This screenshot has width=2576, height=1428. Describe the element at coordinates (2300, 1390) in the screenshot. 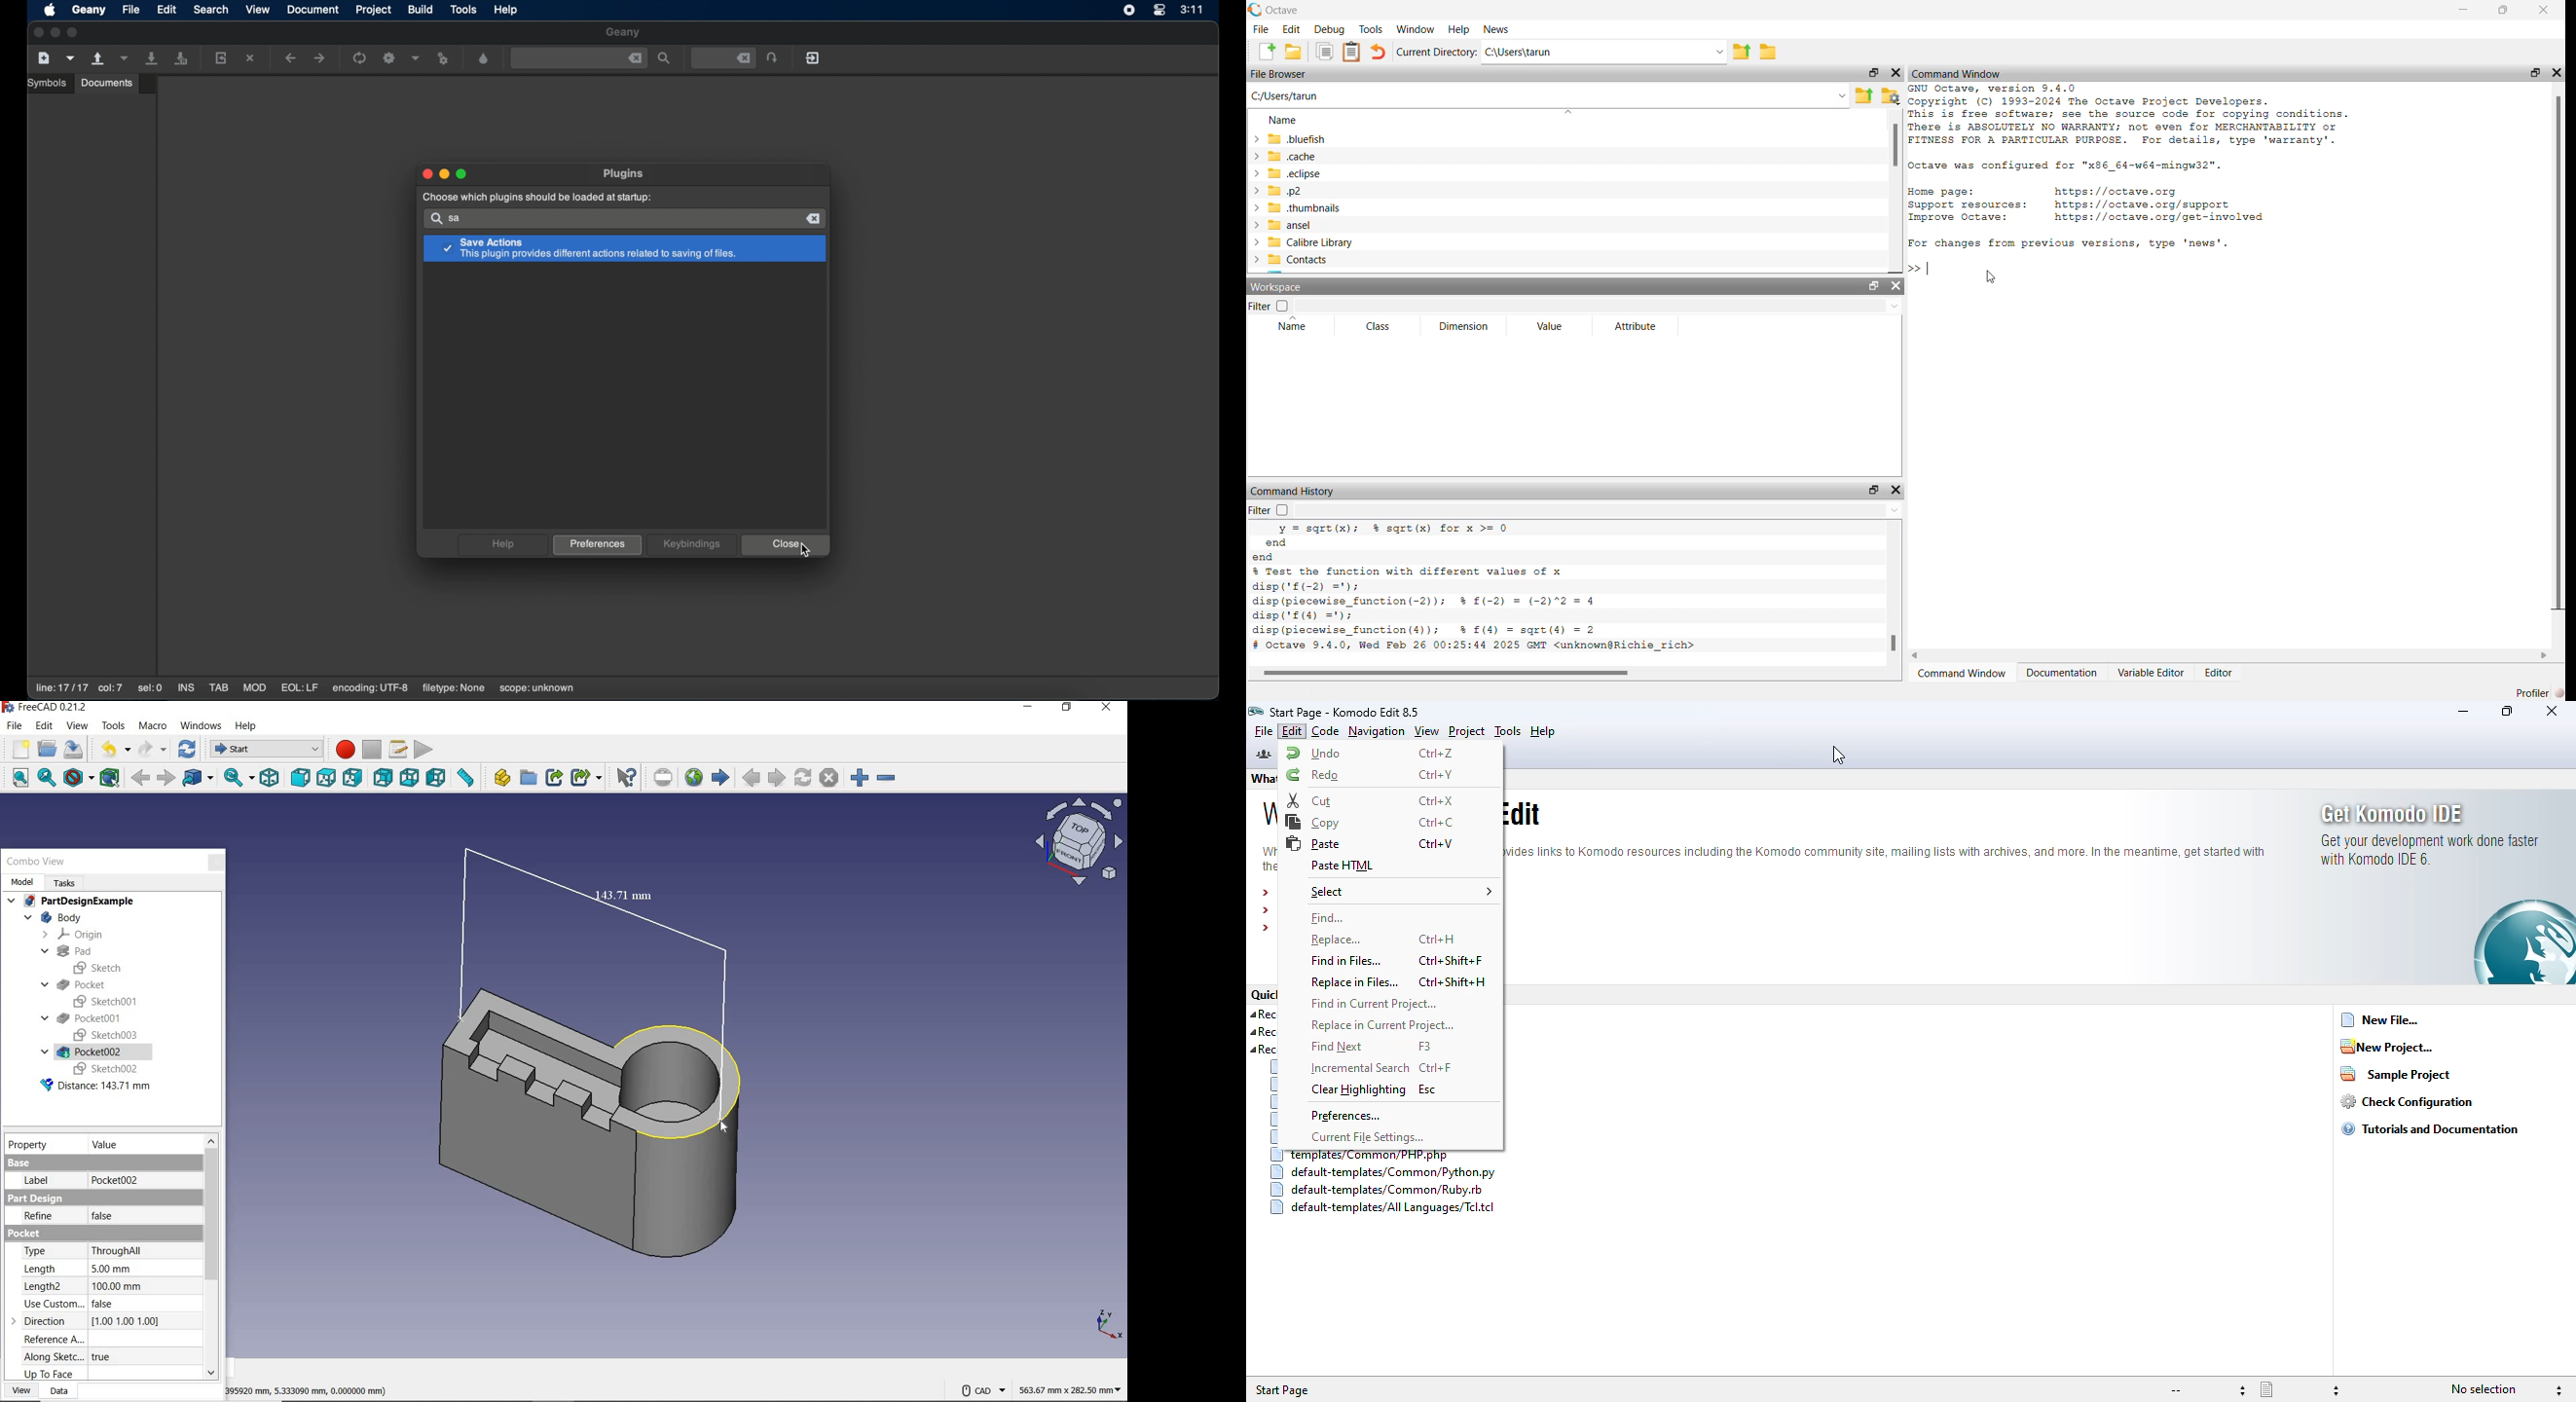

I see `file type` at that location.